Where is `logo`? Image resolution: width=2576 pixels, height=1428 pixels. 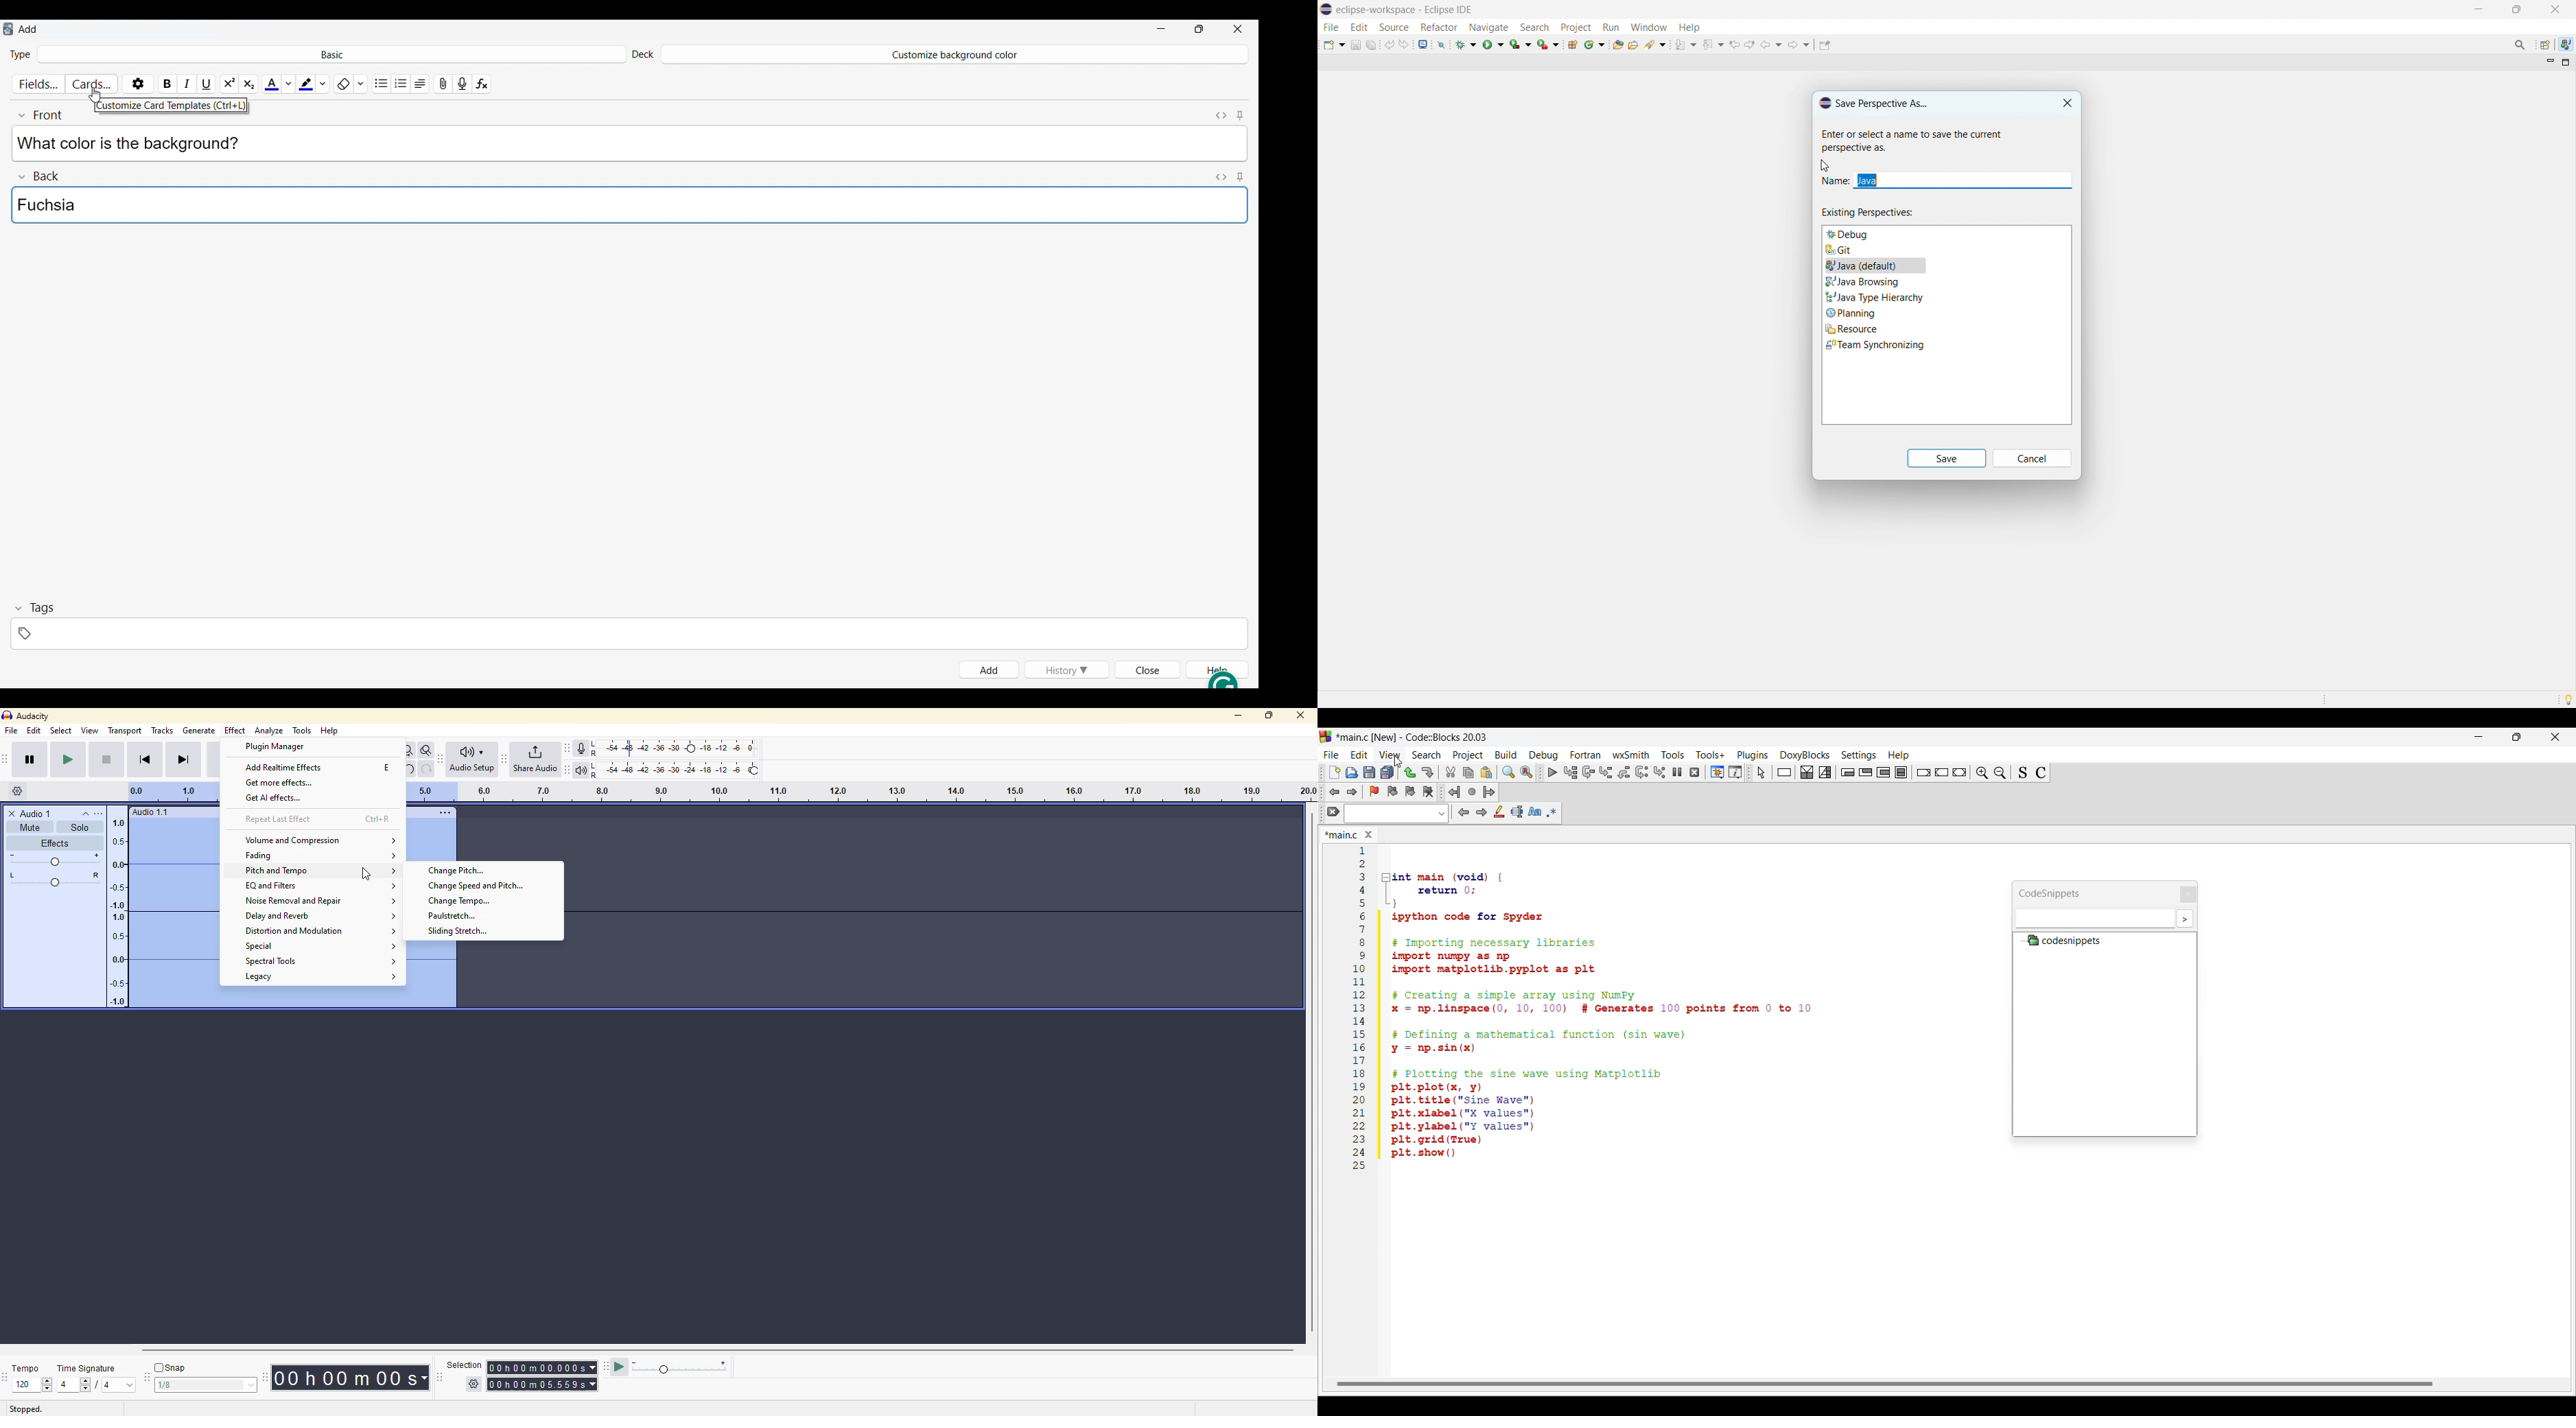
logo is located at coordinates (1327, 9).